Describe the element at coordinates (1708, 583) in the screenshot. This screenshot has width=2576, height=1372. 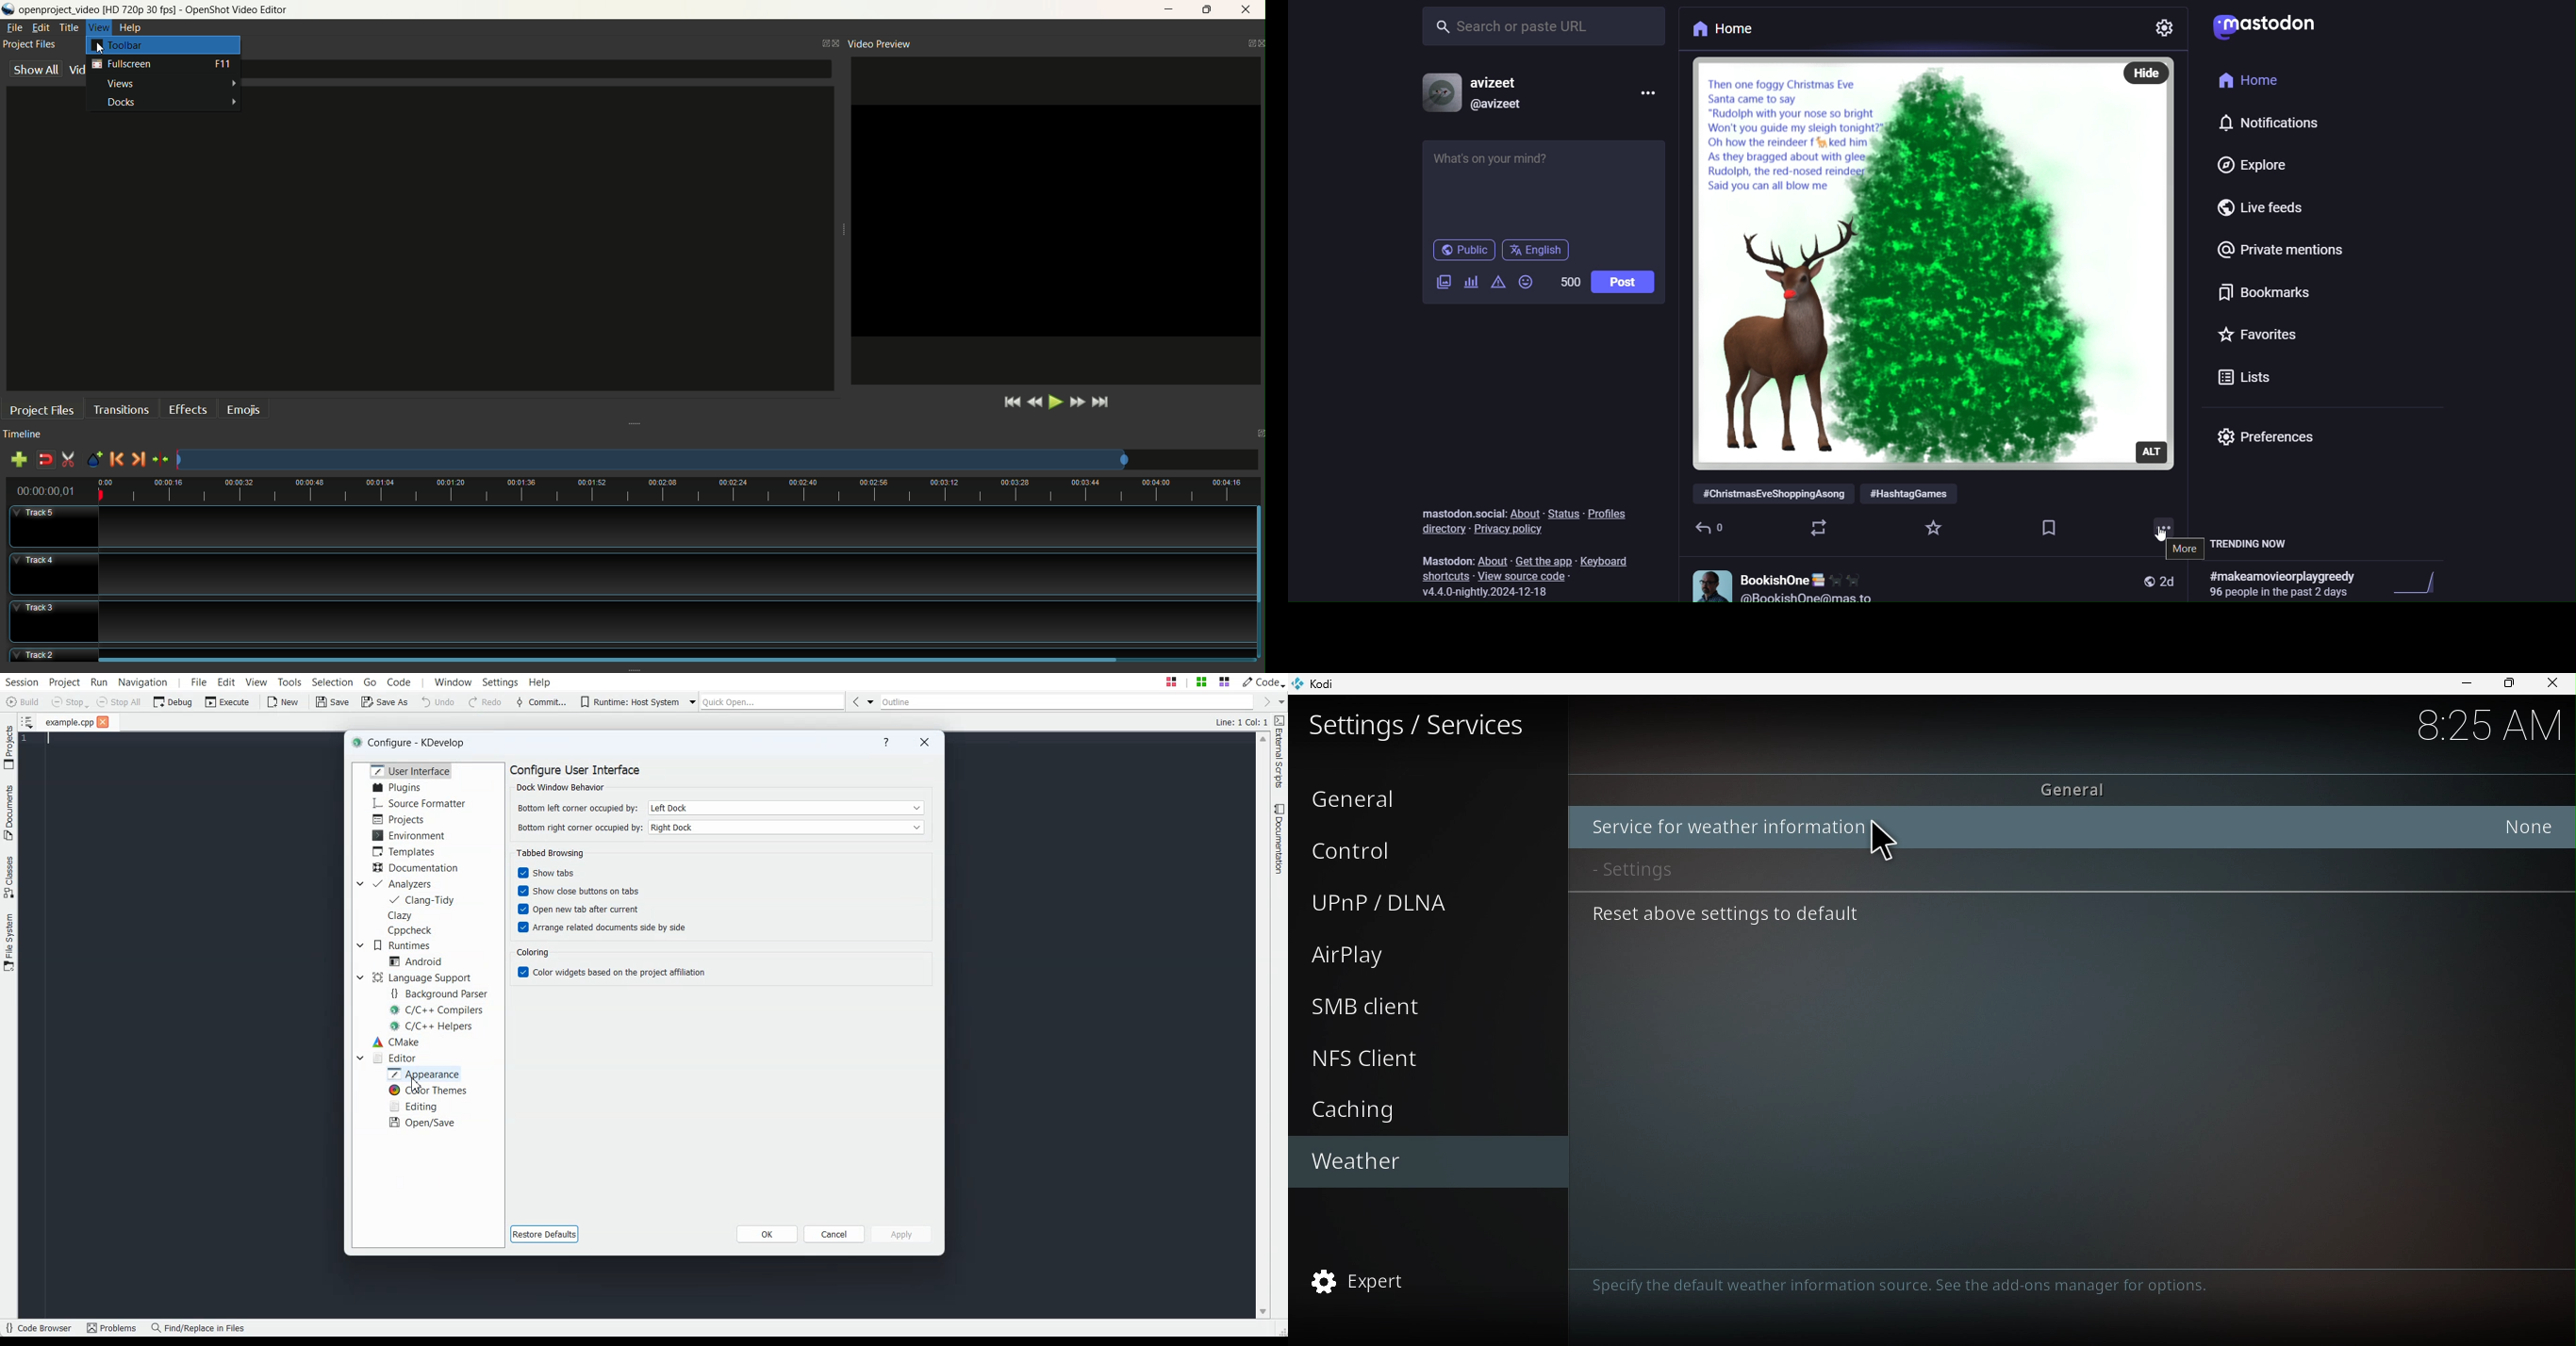
I see `profile picture` at that location.